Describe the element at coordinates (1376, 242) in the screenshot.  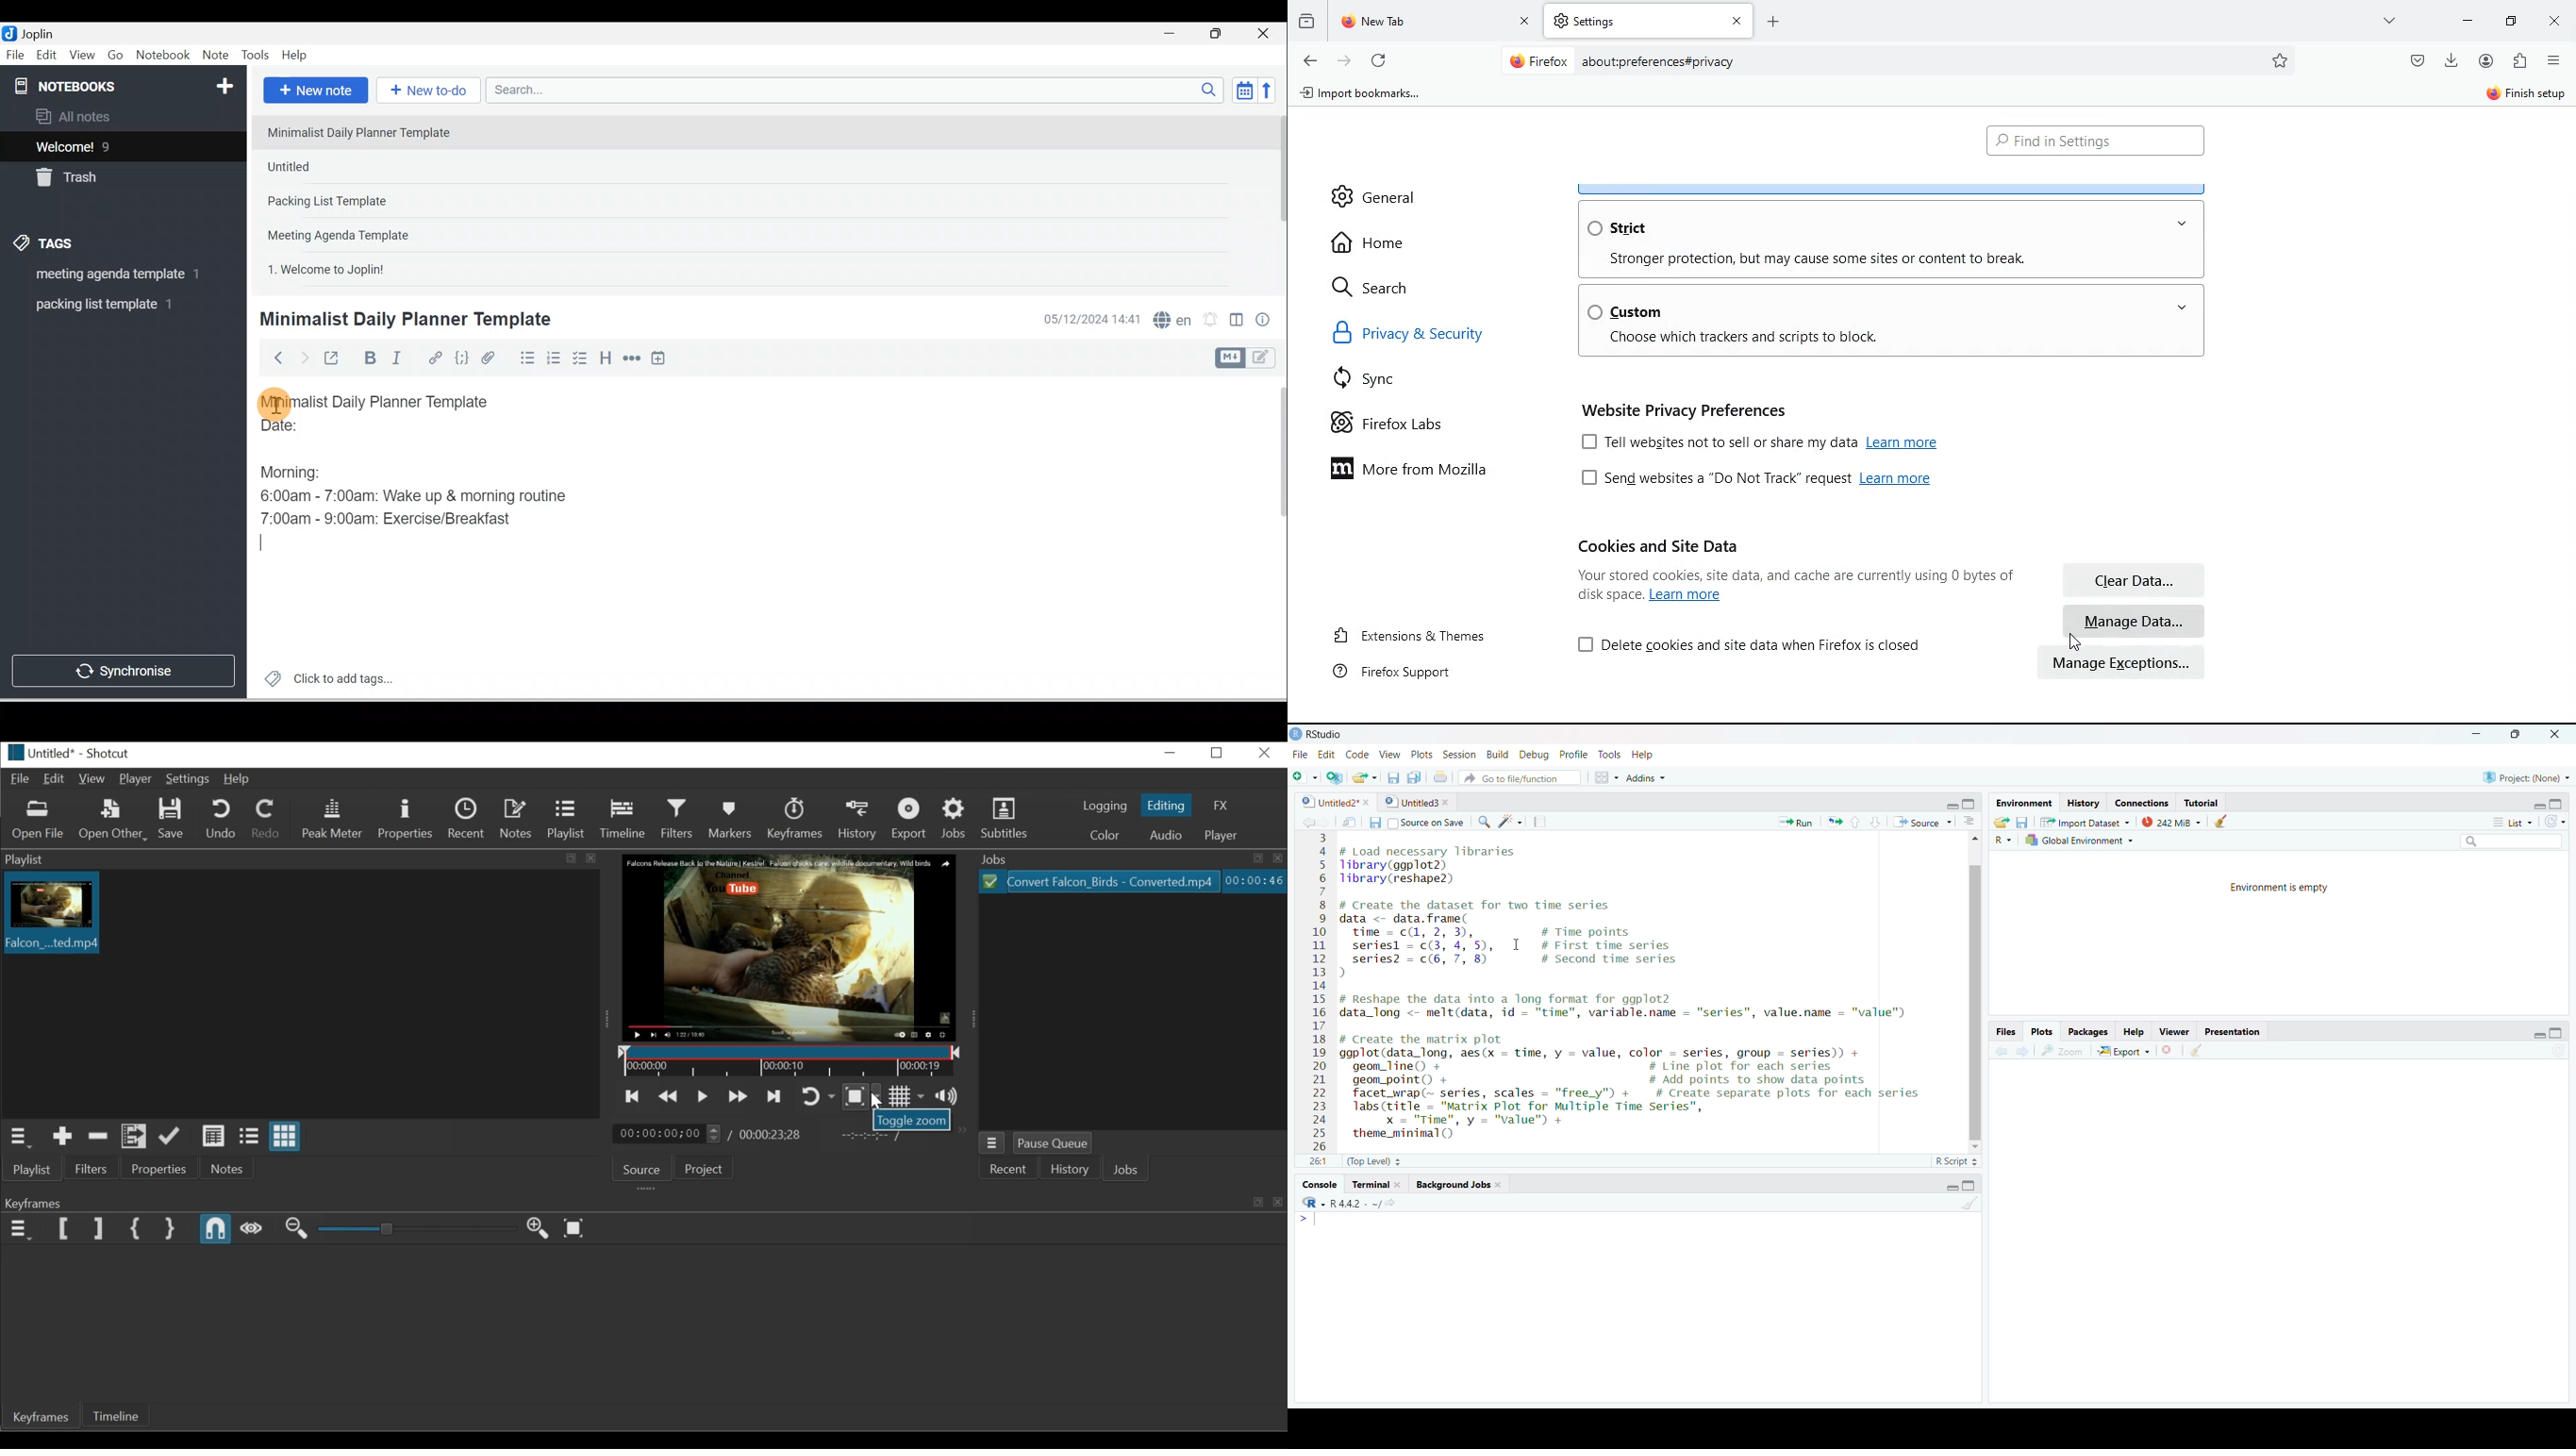
I see `home` at that location.